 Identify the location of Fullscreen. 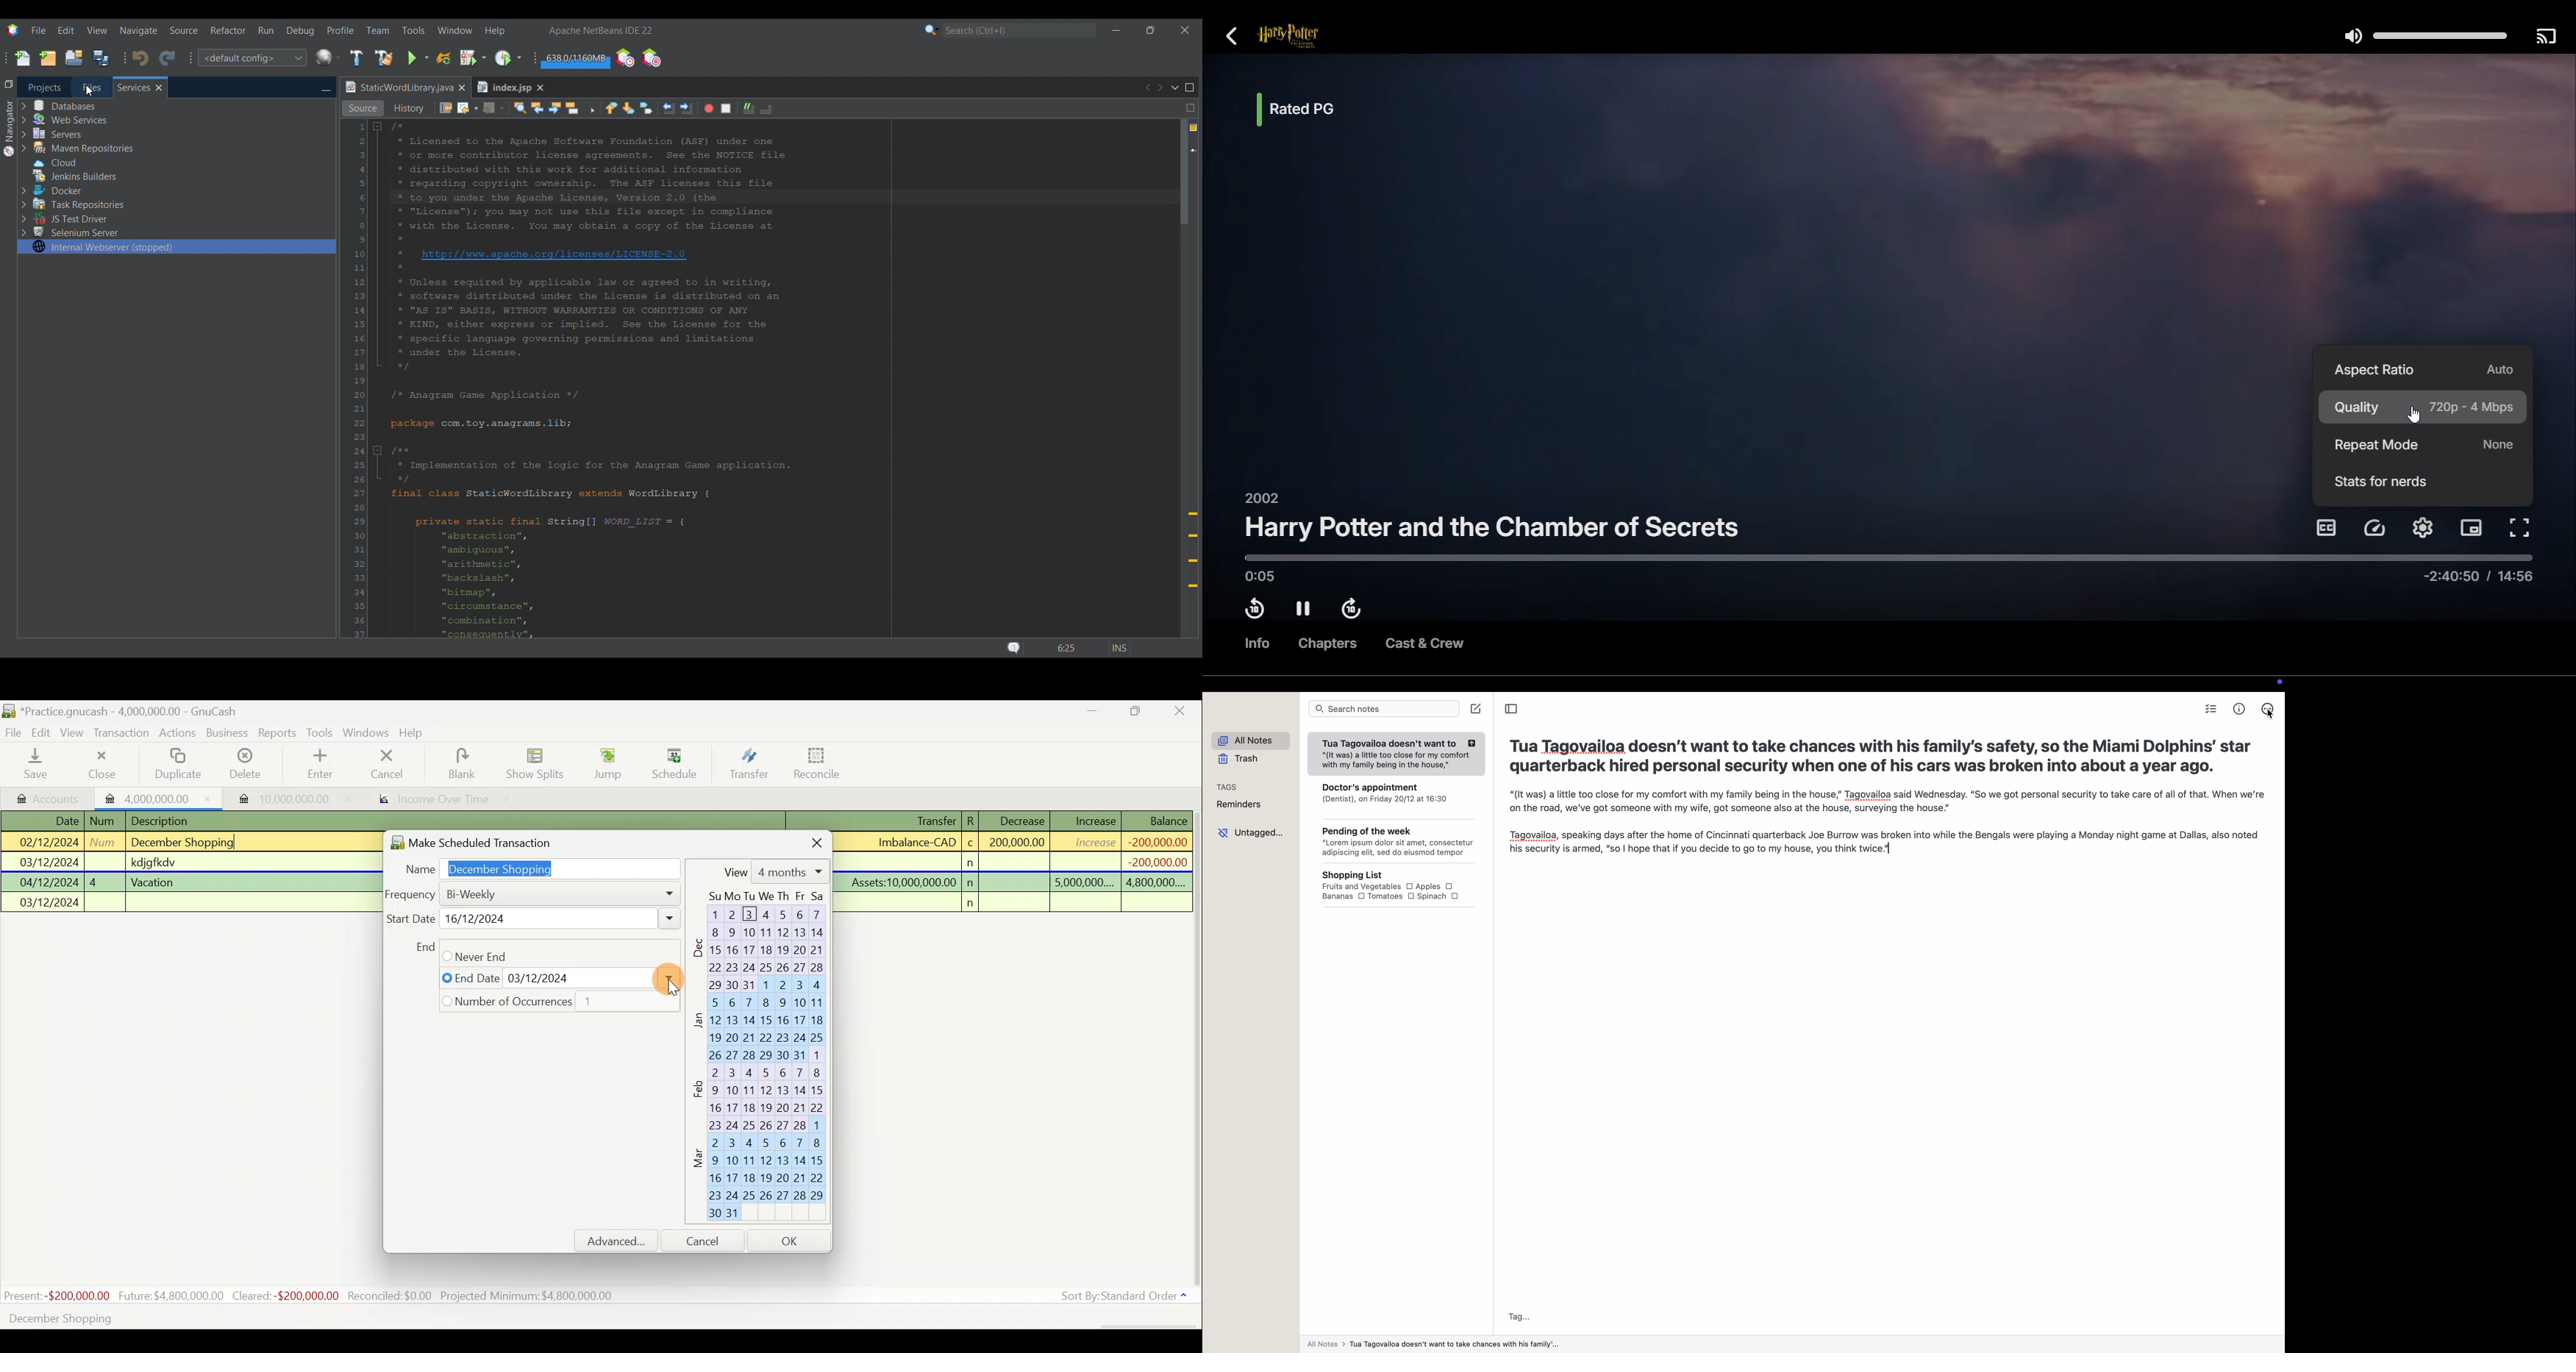
(2521, 529).